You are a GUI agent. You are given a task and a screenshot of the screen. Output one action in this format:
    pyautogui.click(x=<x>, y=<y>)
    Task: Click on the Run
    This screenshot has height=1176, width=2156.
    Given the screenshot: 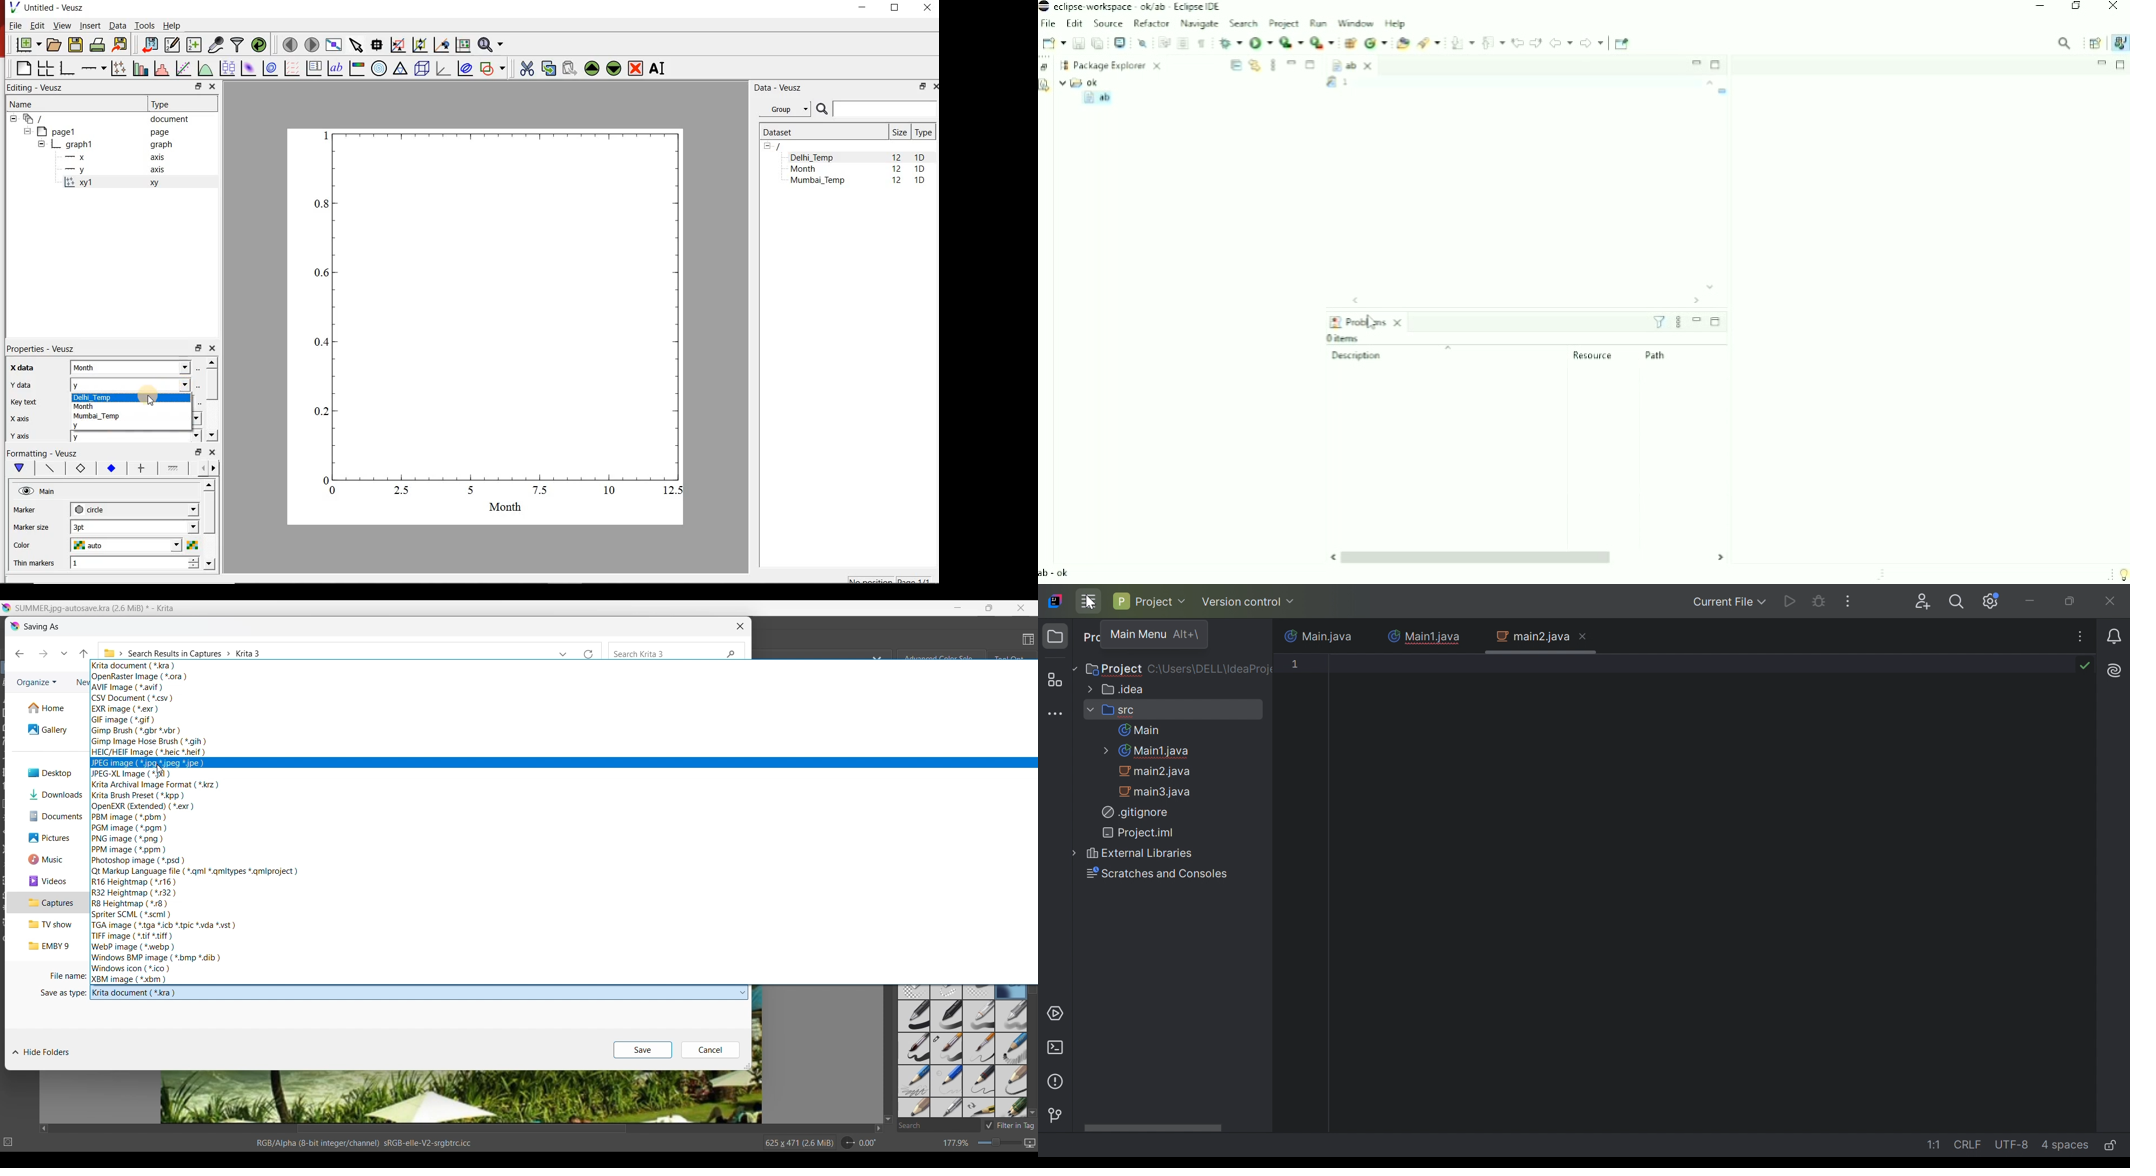 What is the action you would take?
    pyautogui.click(x=1317, y=23)
    